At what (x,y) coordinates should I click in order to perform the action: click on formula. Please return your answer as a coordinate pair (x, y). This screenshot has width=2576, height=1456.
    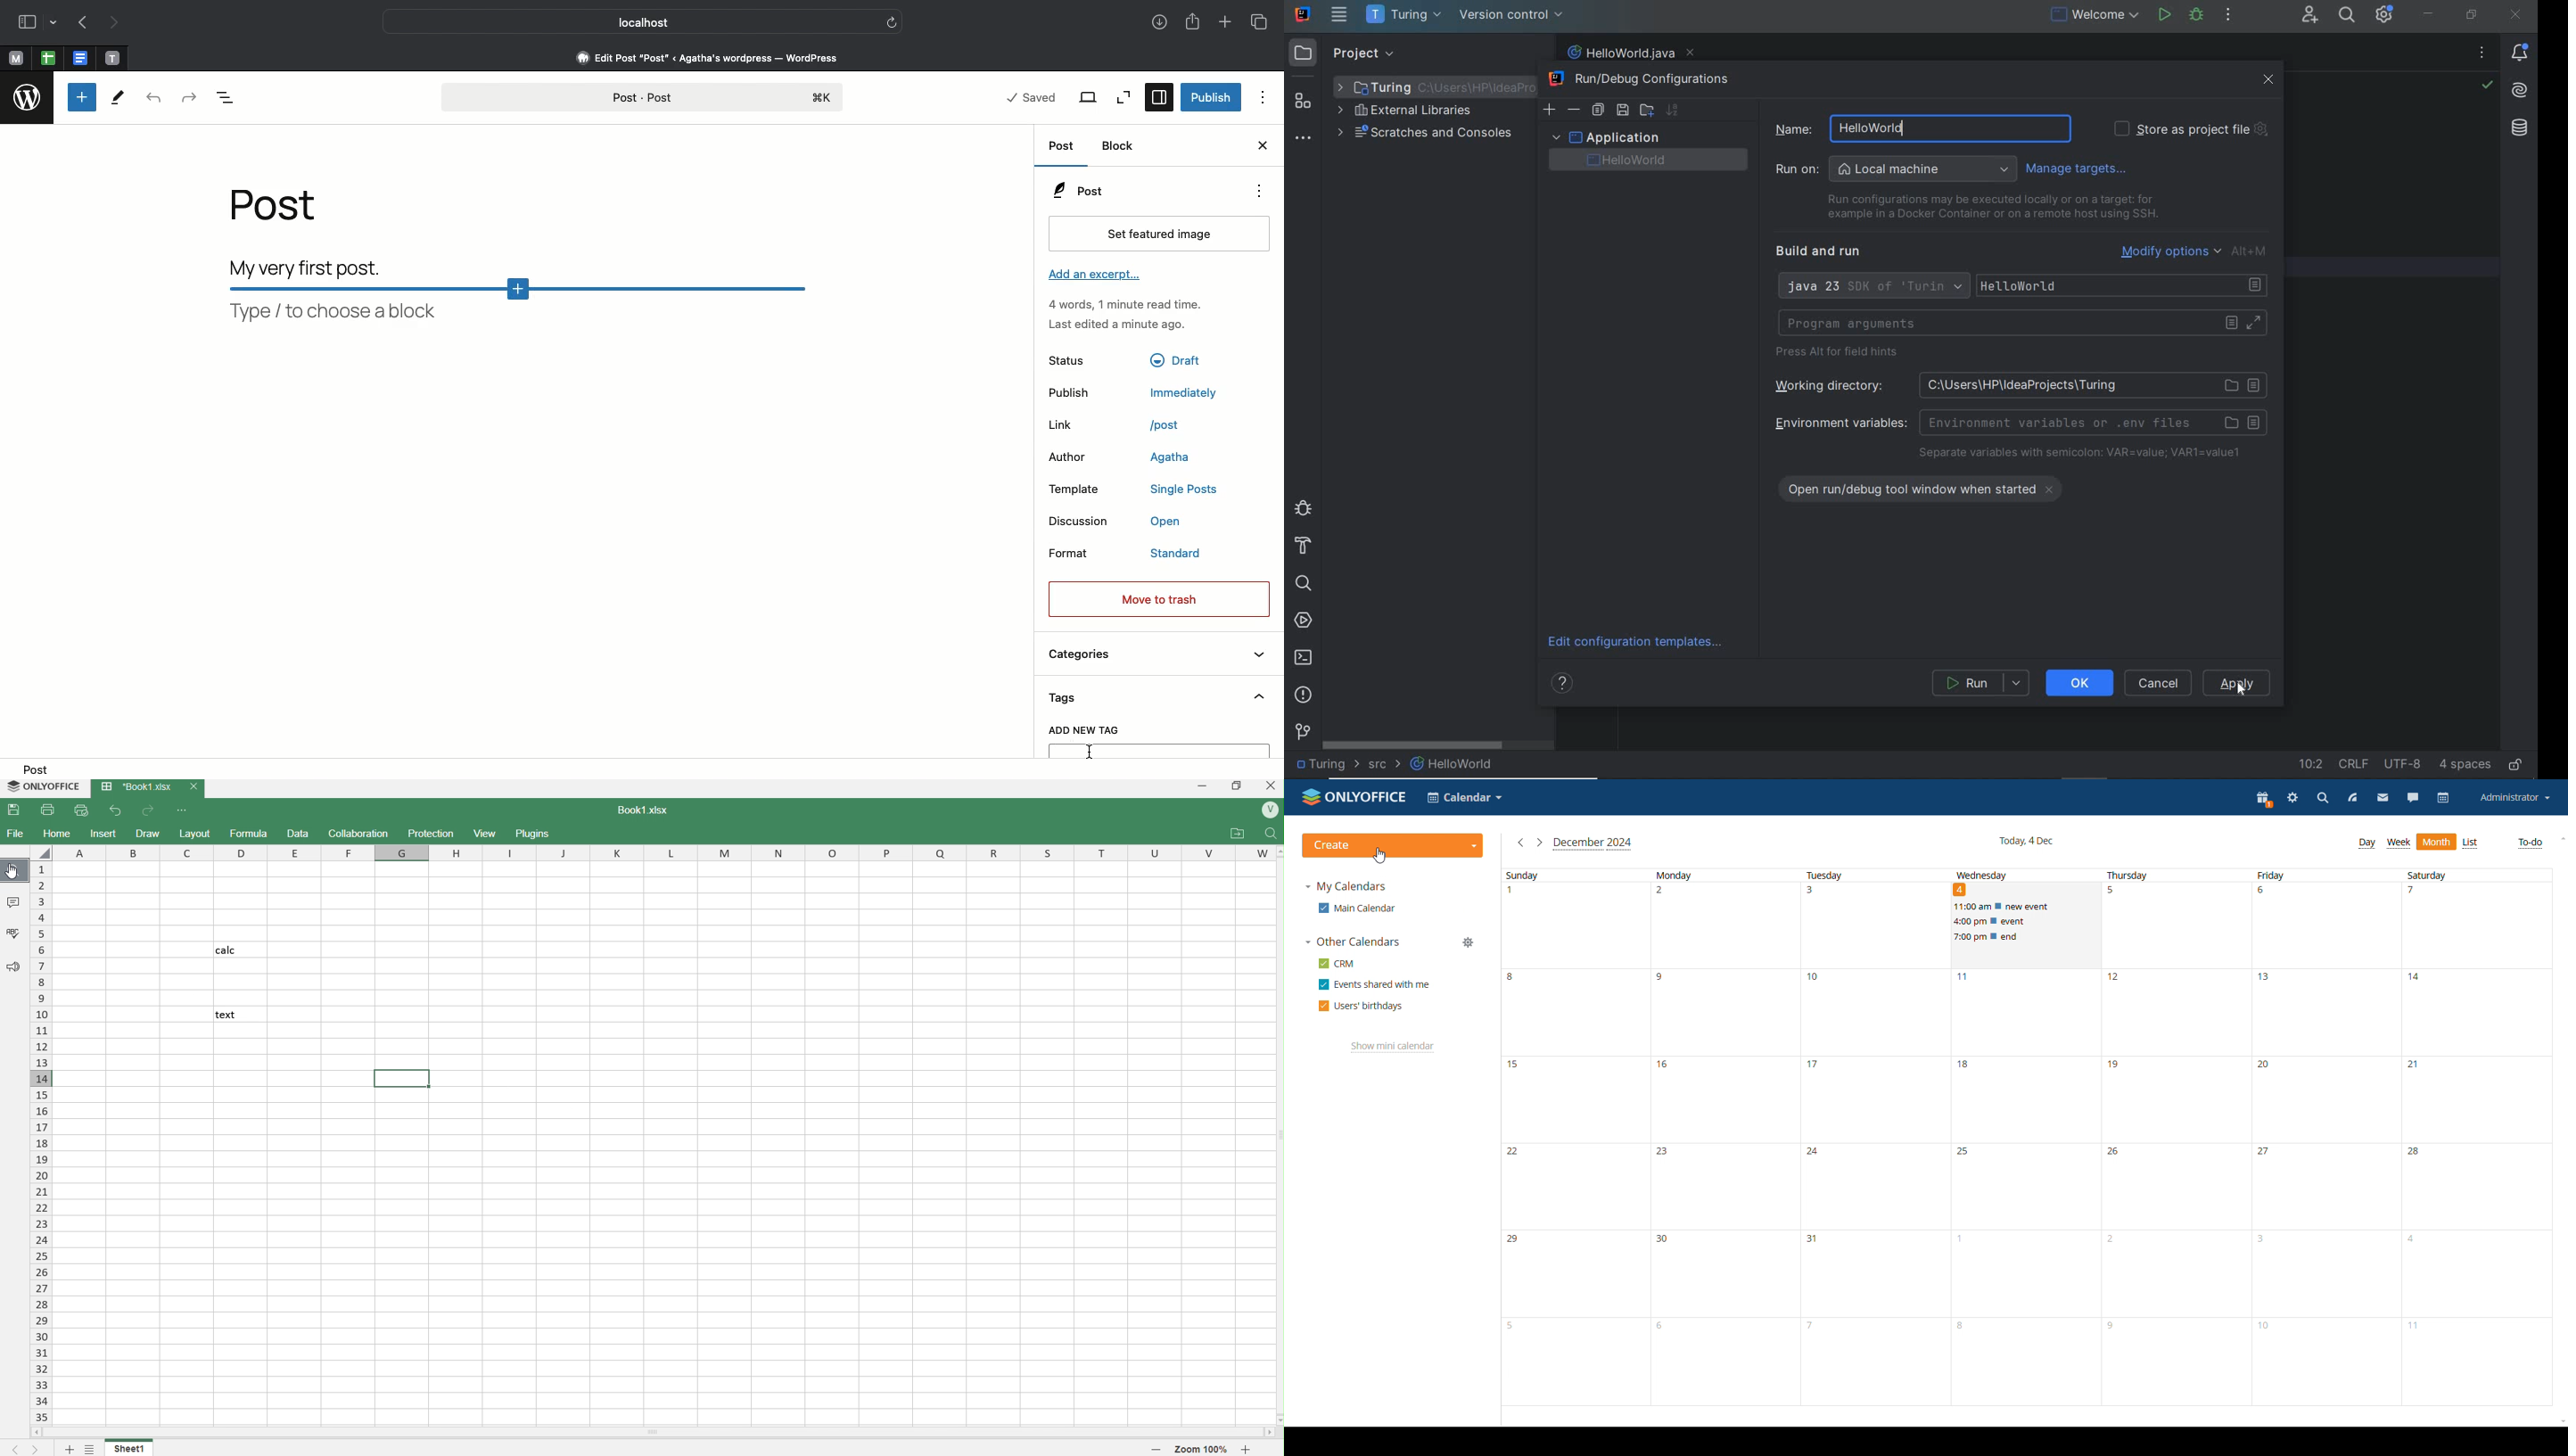
    Looking at the image, I should click on (251, 834).